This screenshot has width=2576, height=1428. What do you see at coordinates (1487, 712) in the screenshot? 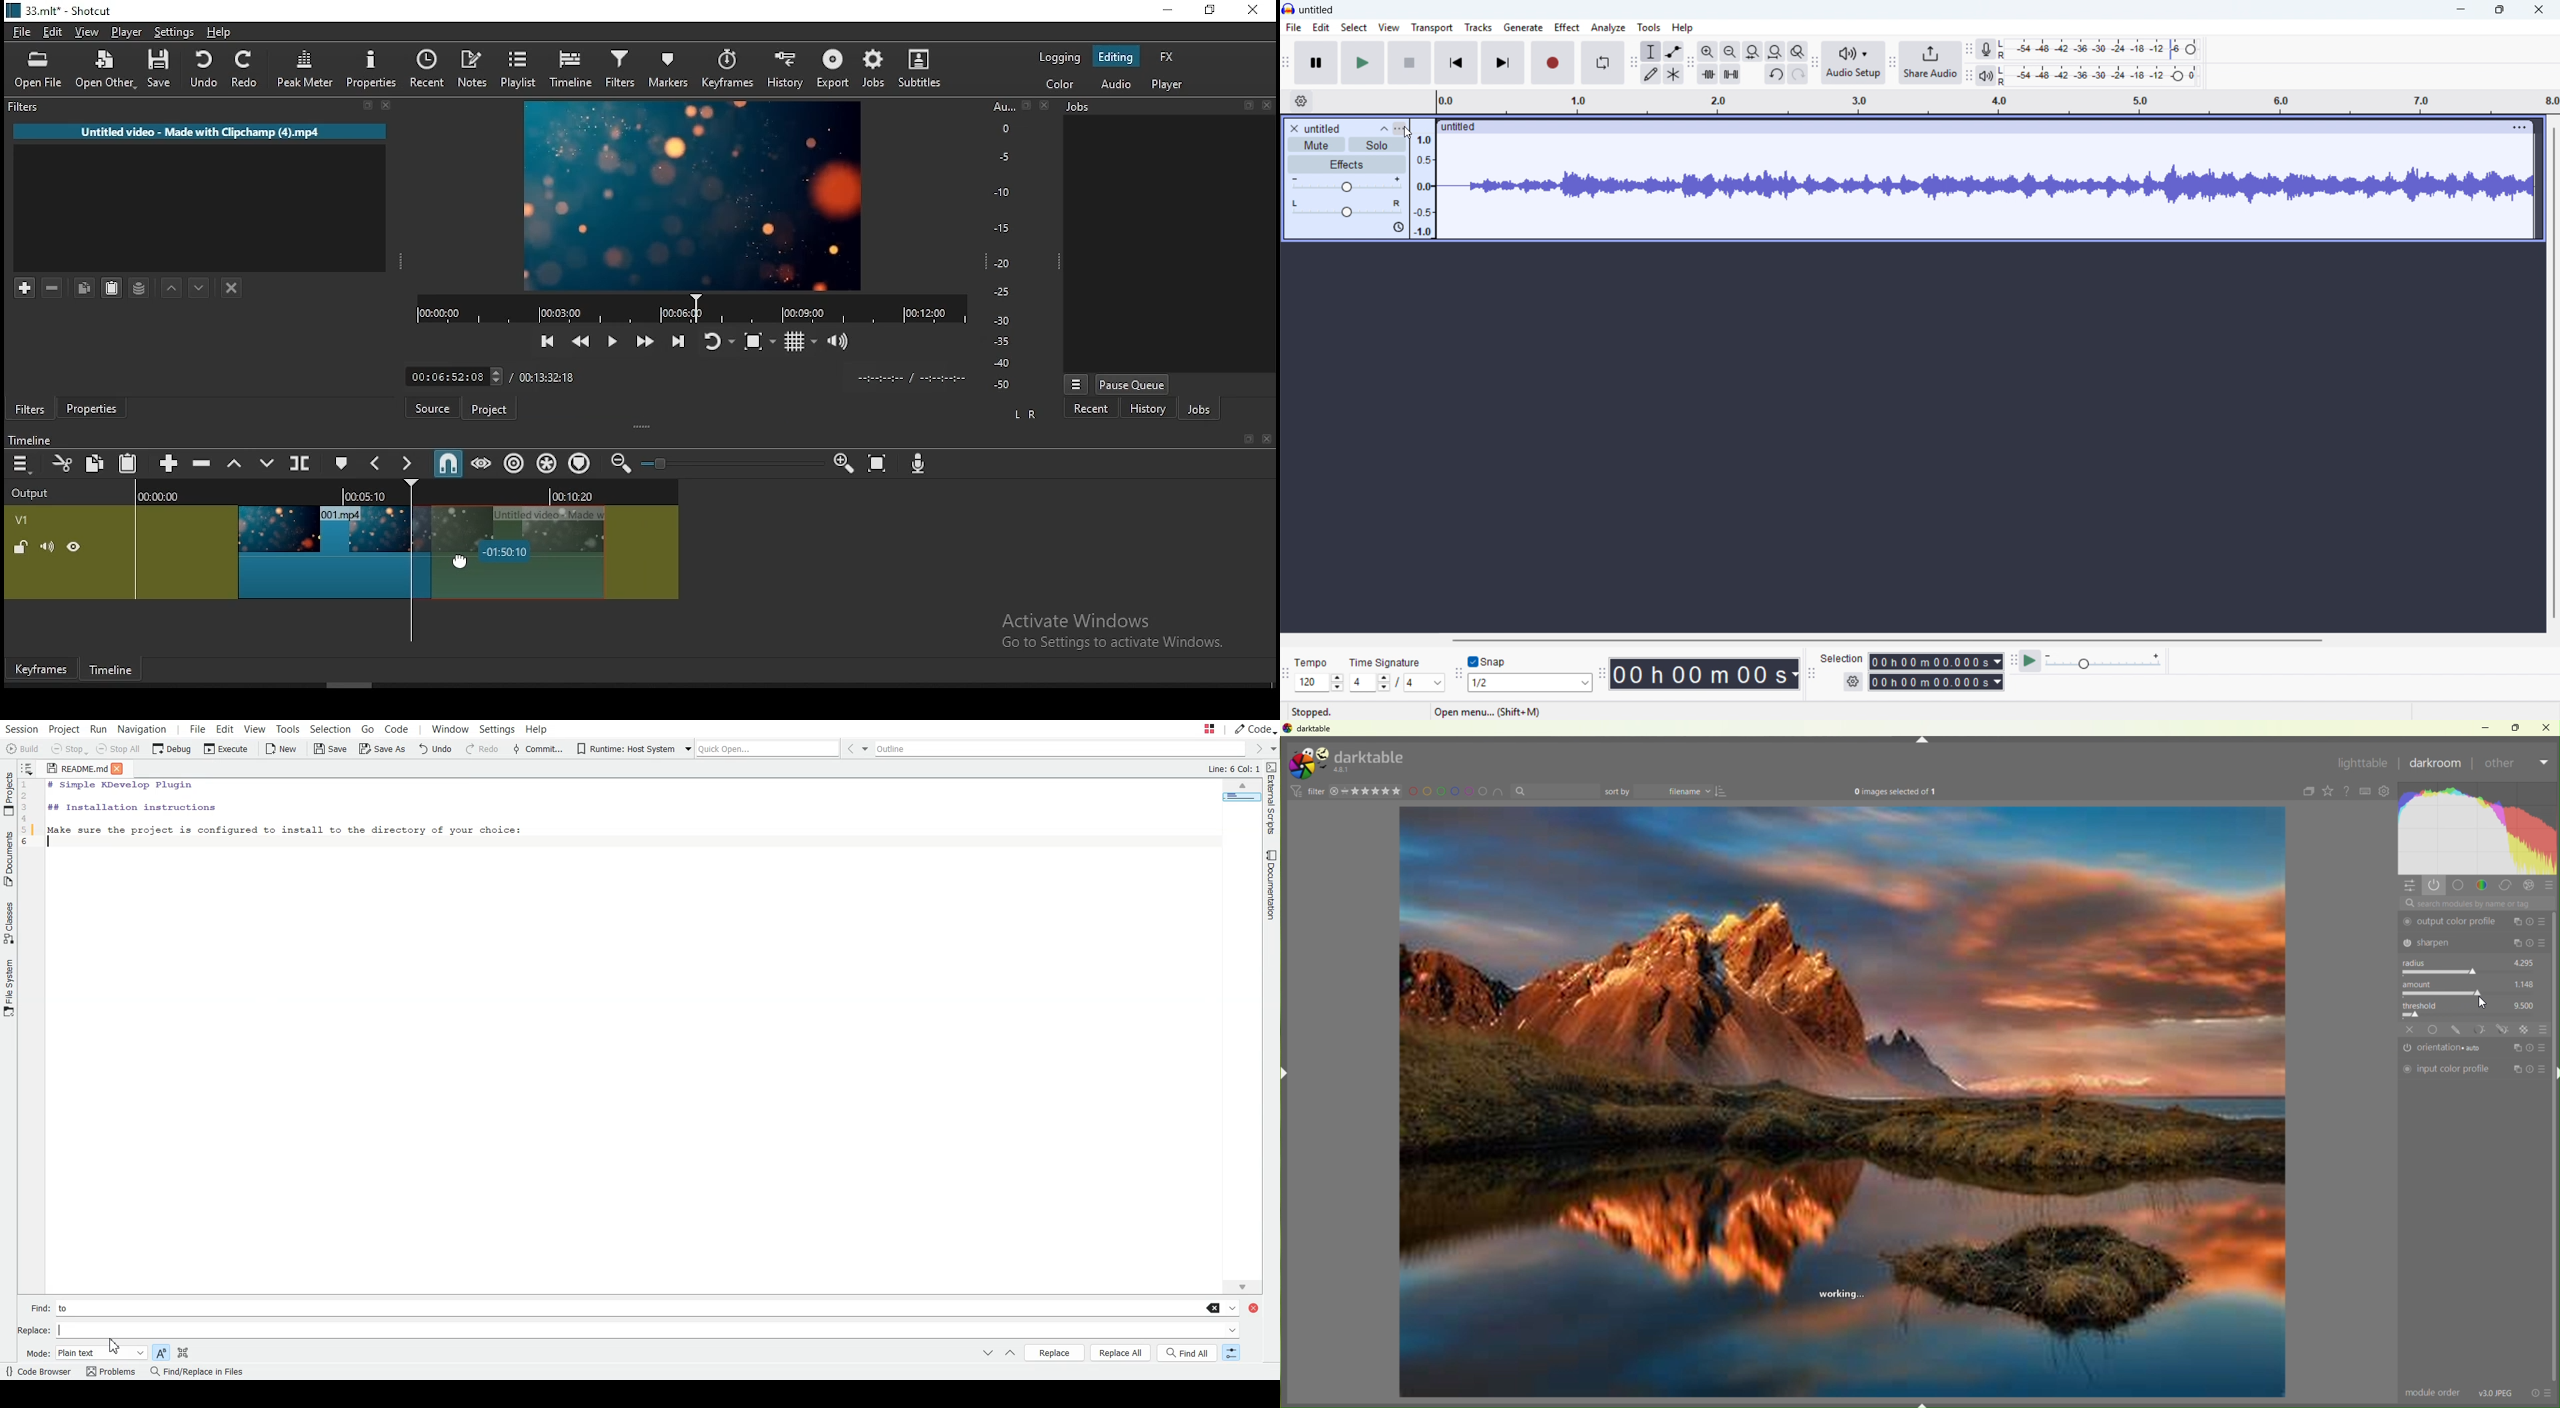
I see `open menu...(shift+M)` at bounding box center [1487, 712].